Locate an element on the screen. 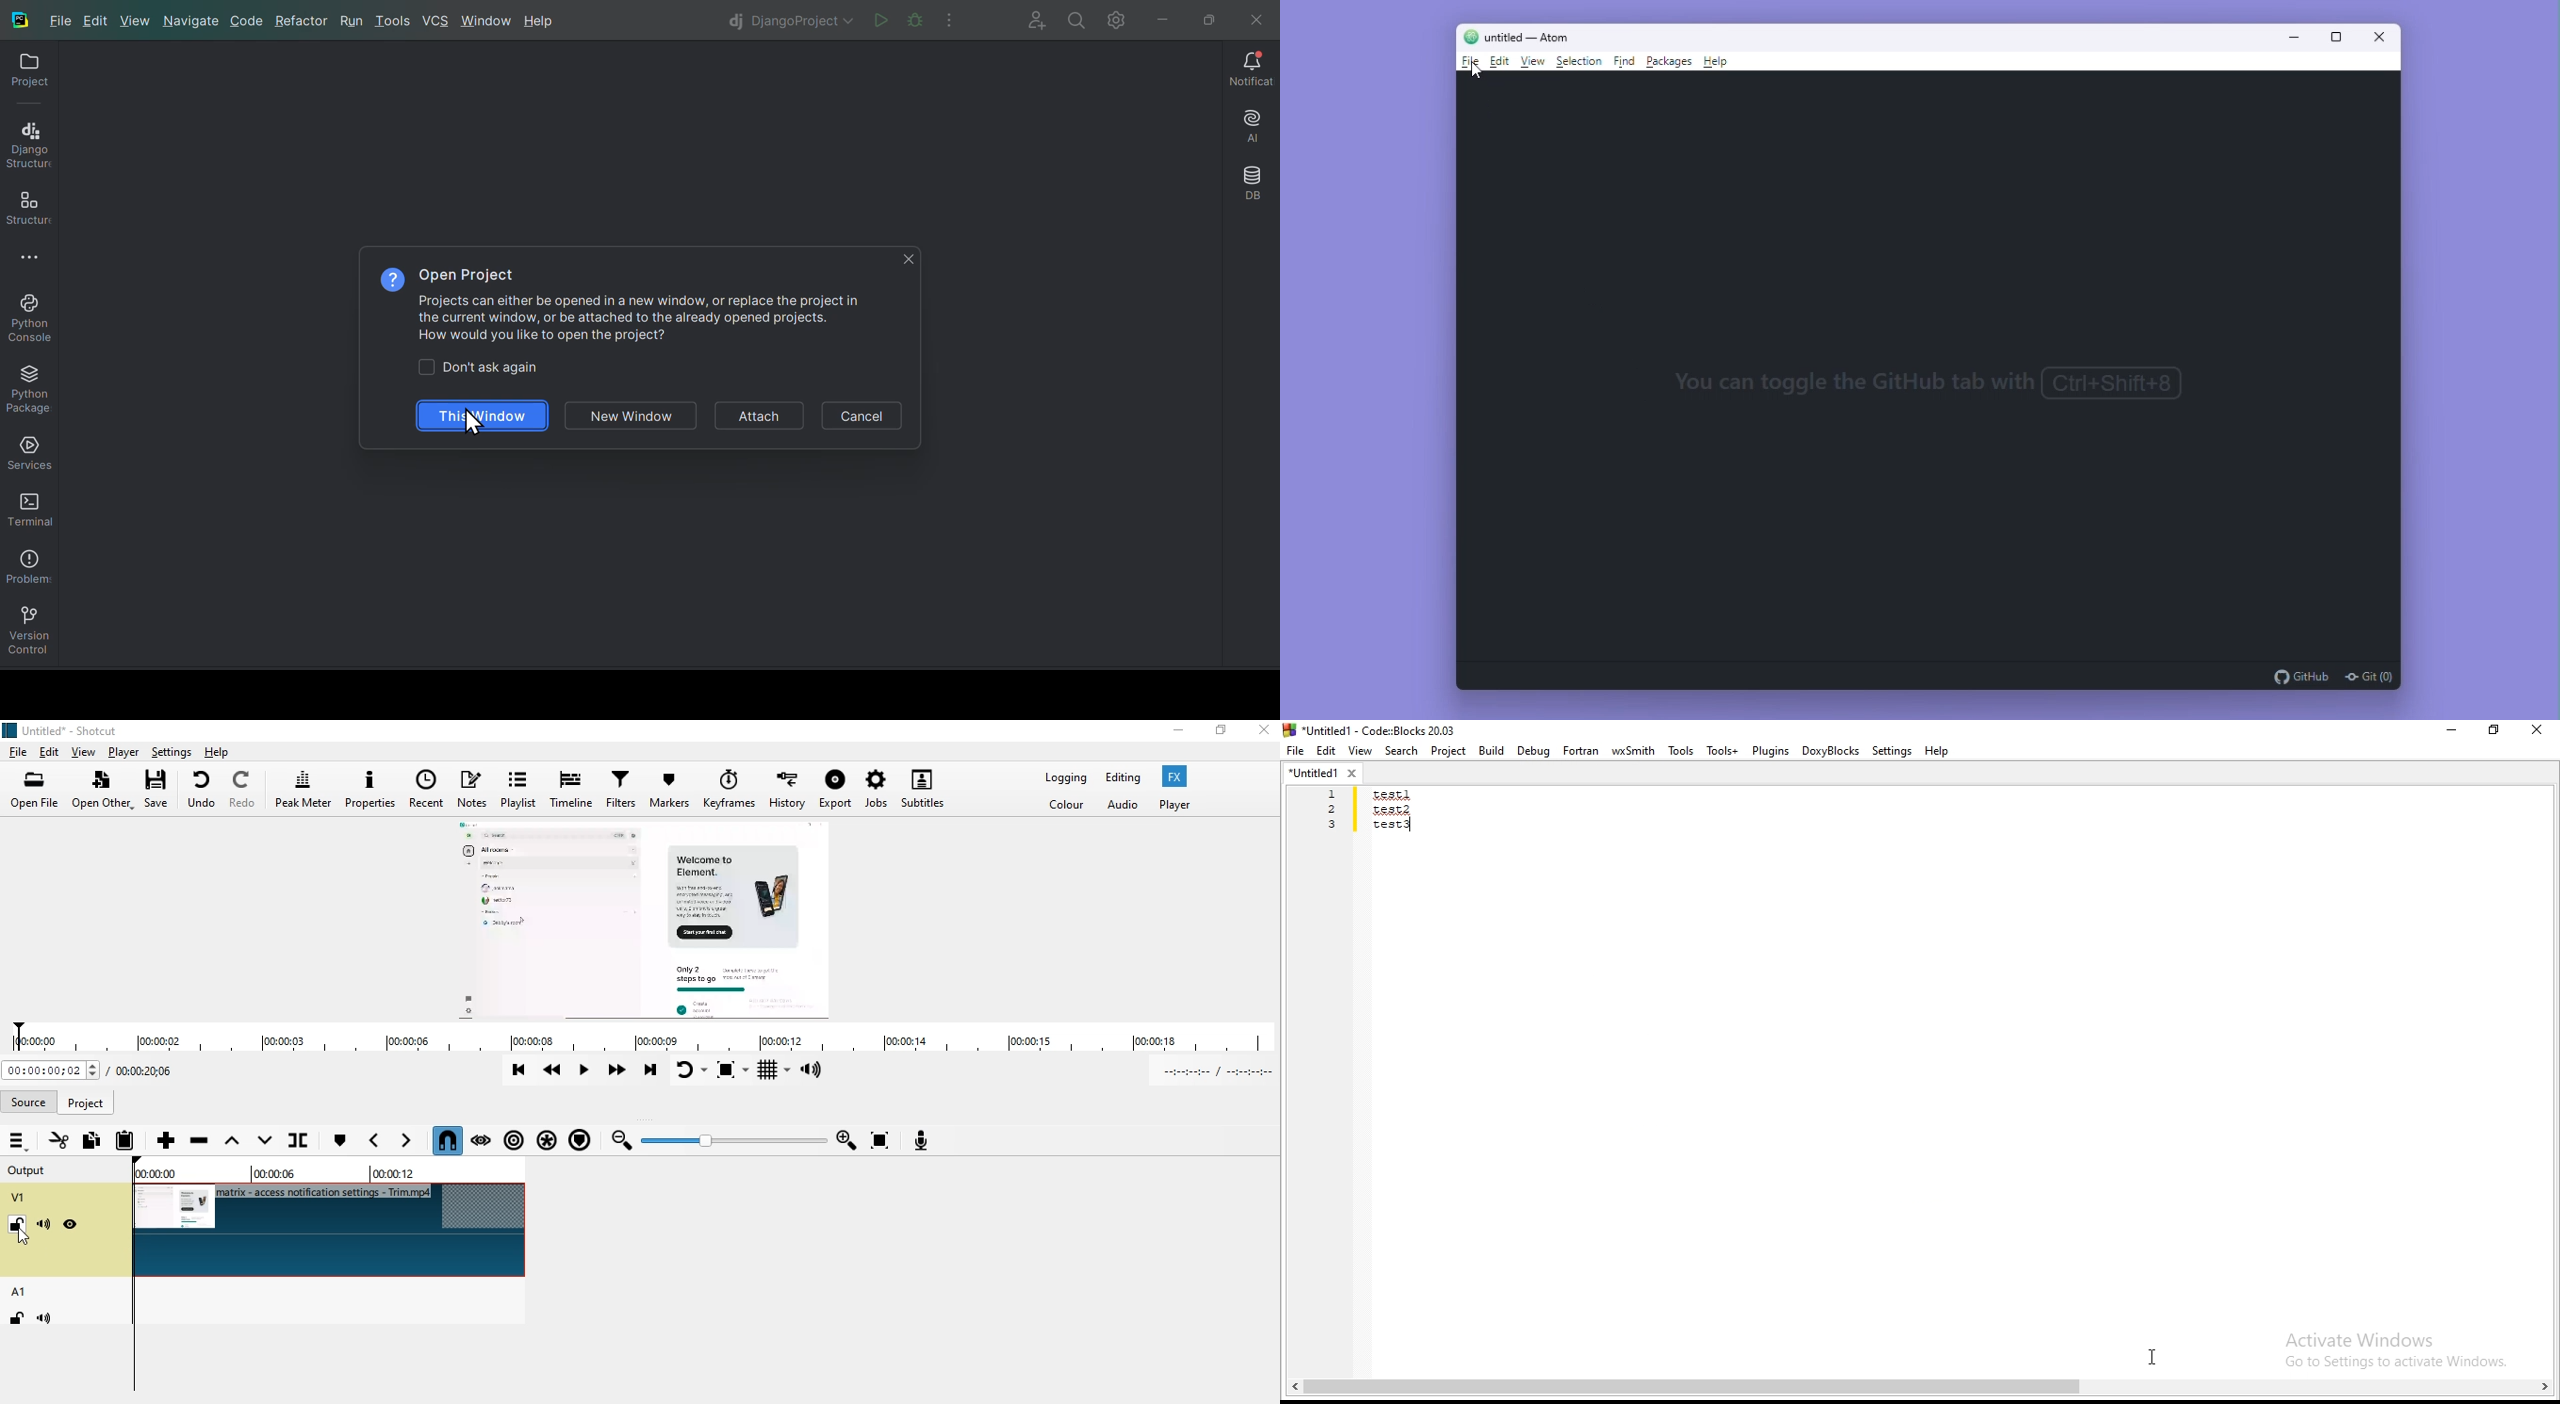 This screenshot has height=1428, width=2576. Skip to the next point  is located at coordinates (652, 1072).